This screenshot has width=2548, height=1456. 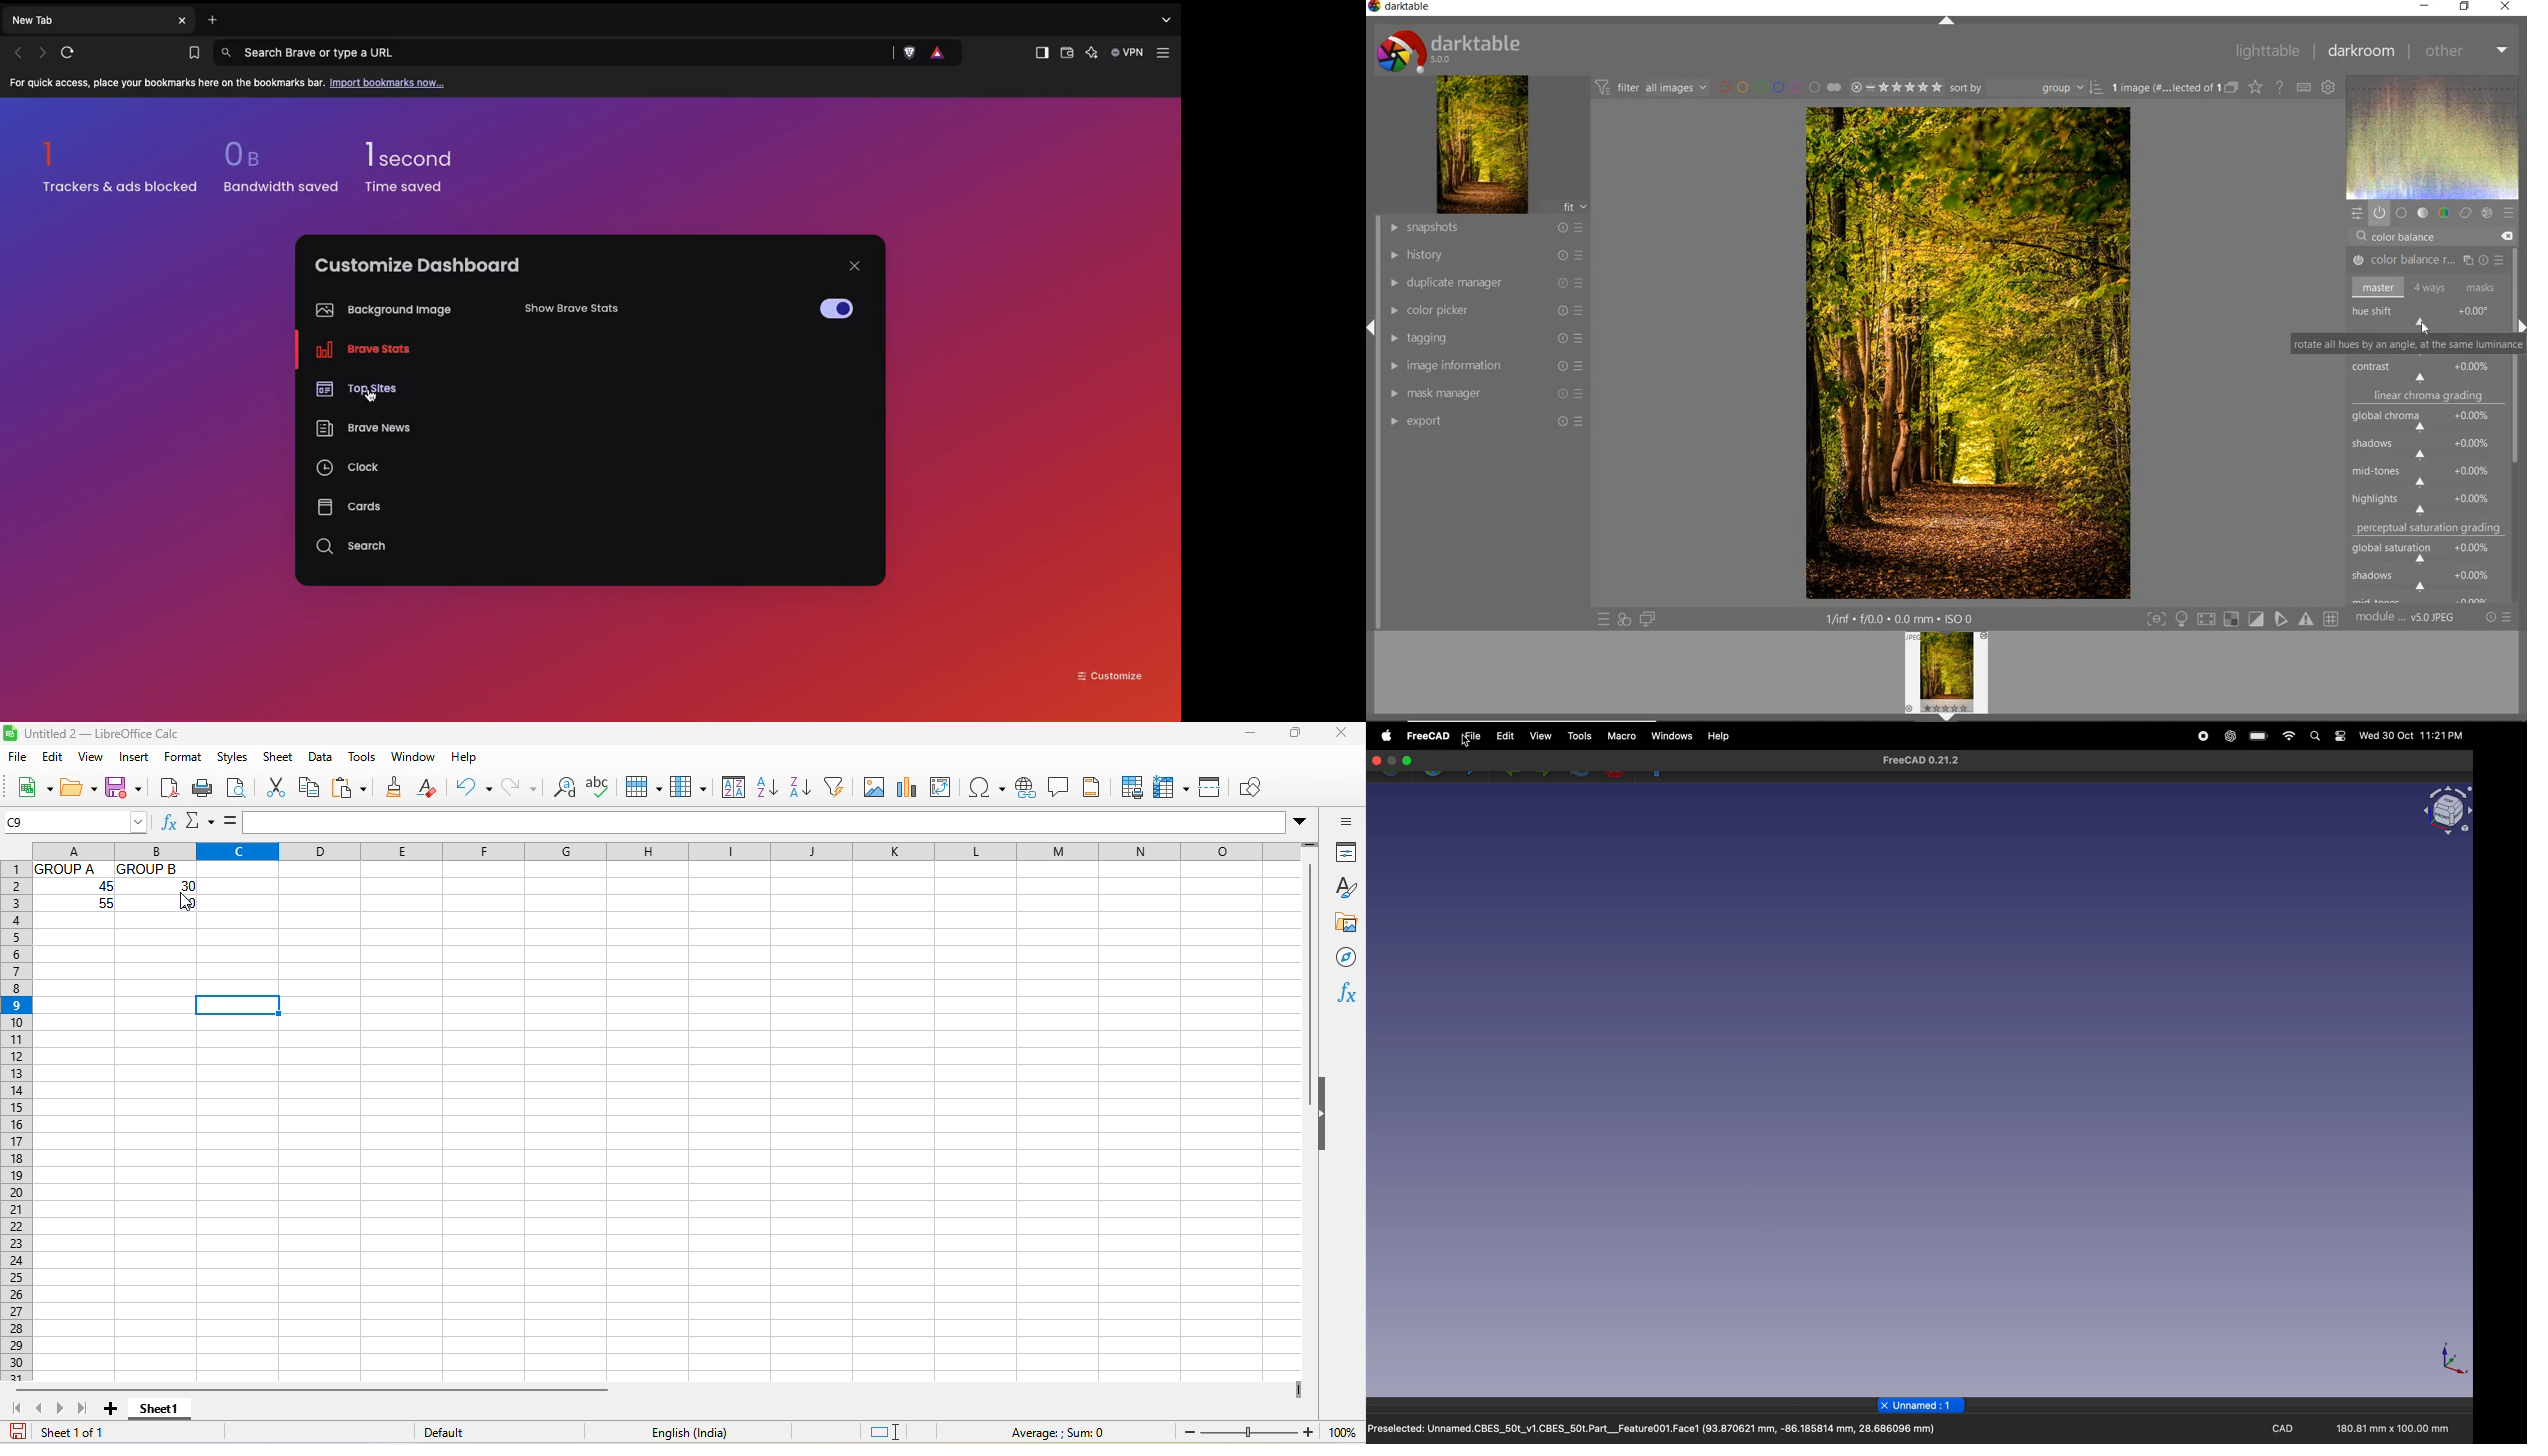 I want to click on data, so click(x=325, y=758).